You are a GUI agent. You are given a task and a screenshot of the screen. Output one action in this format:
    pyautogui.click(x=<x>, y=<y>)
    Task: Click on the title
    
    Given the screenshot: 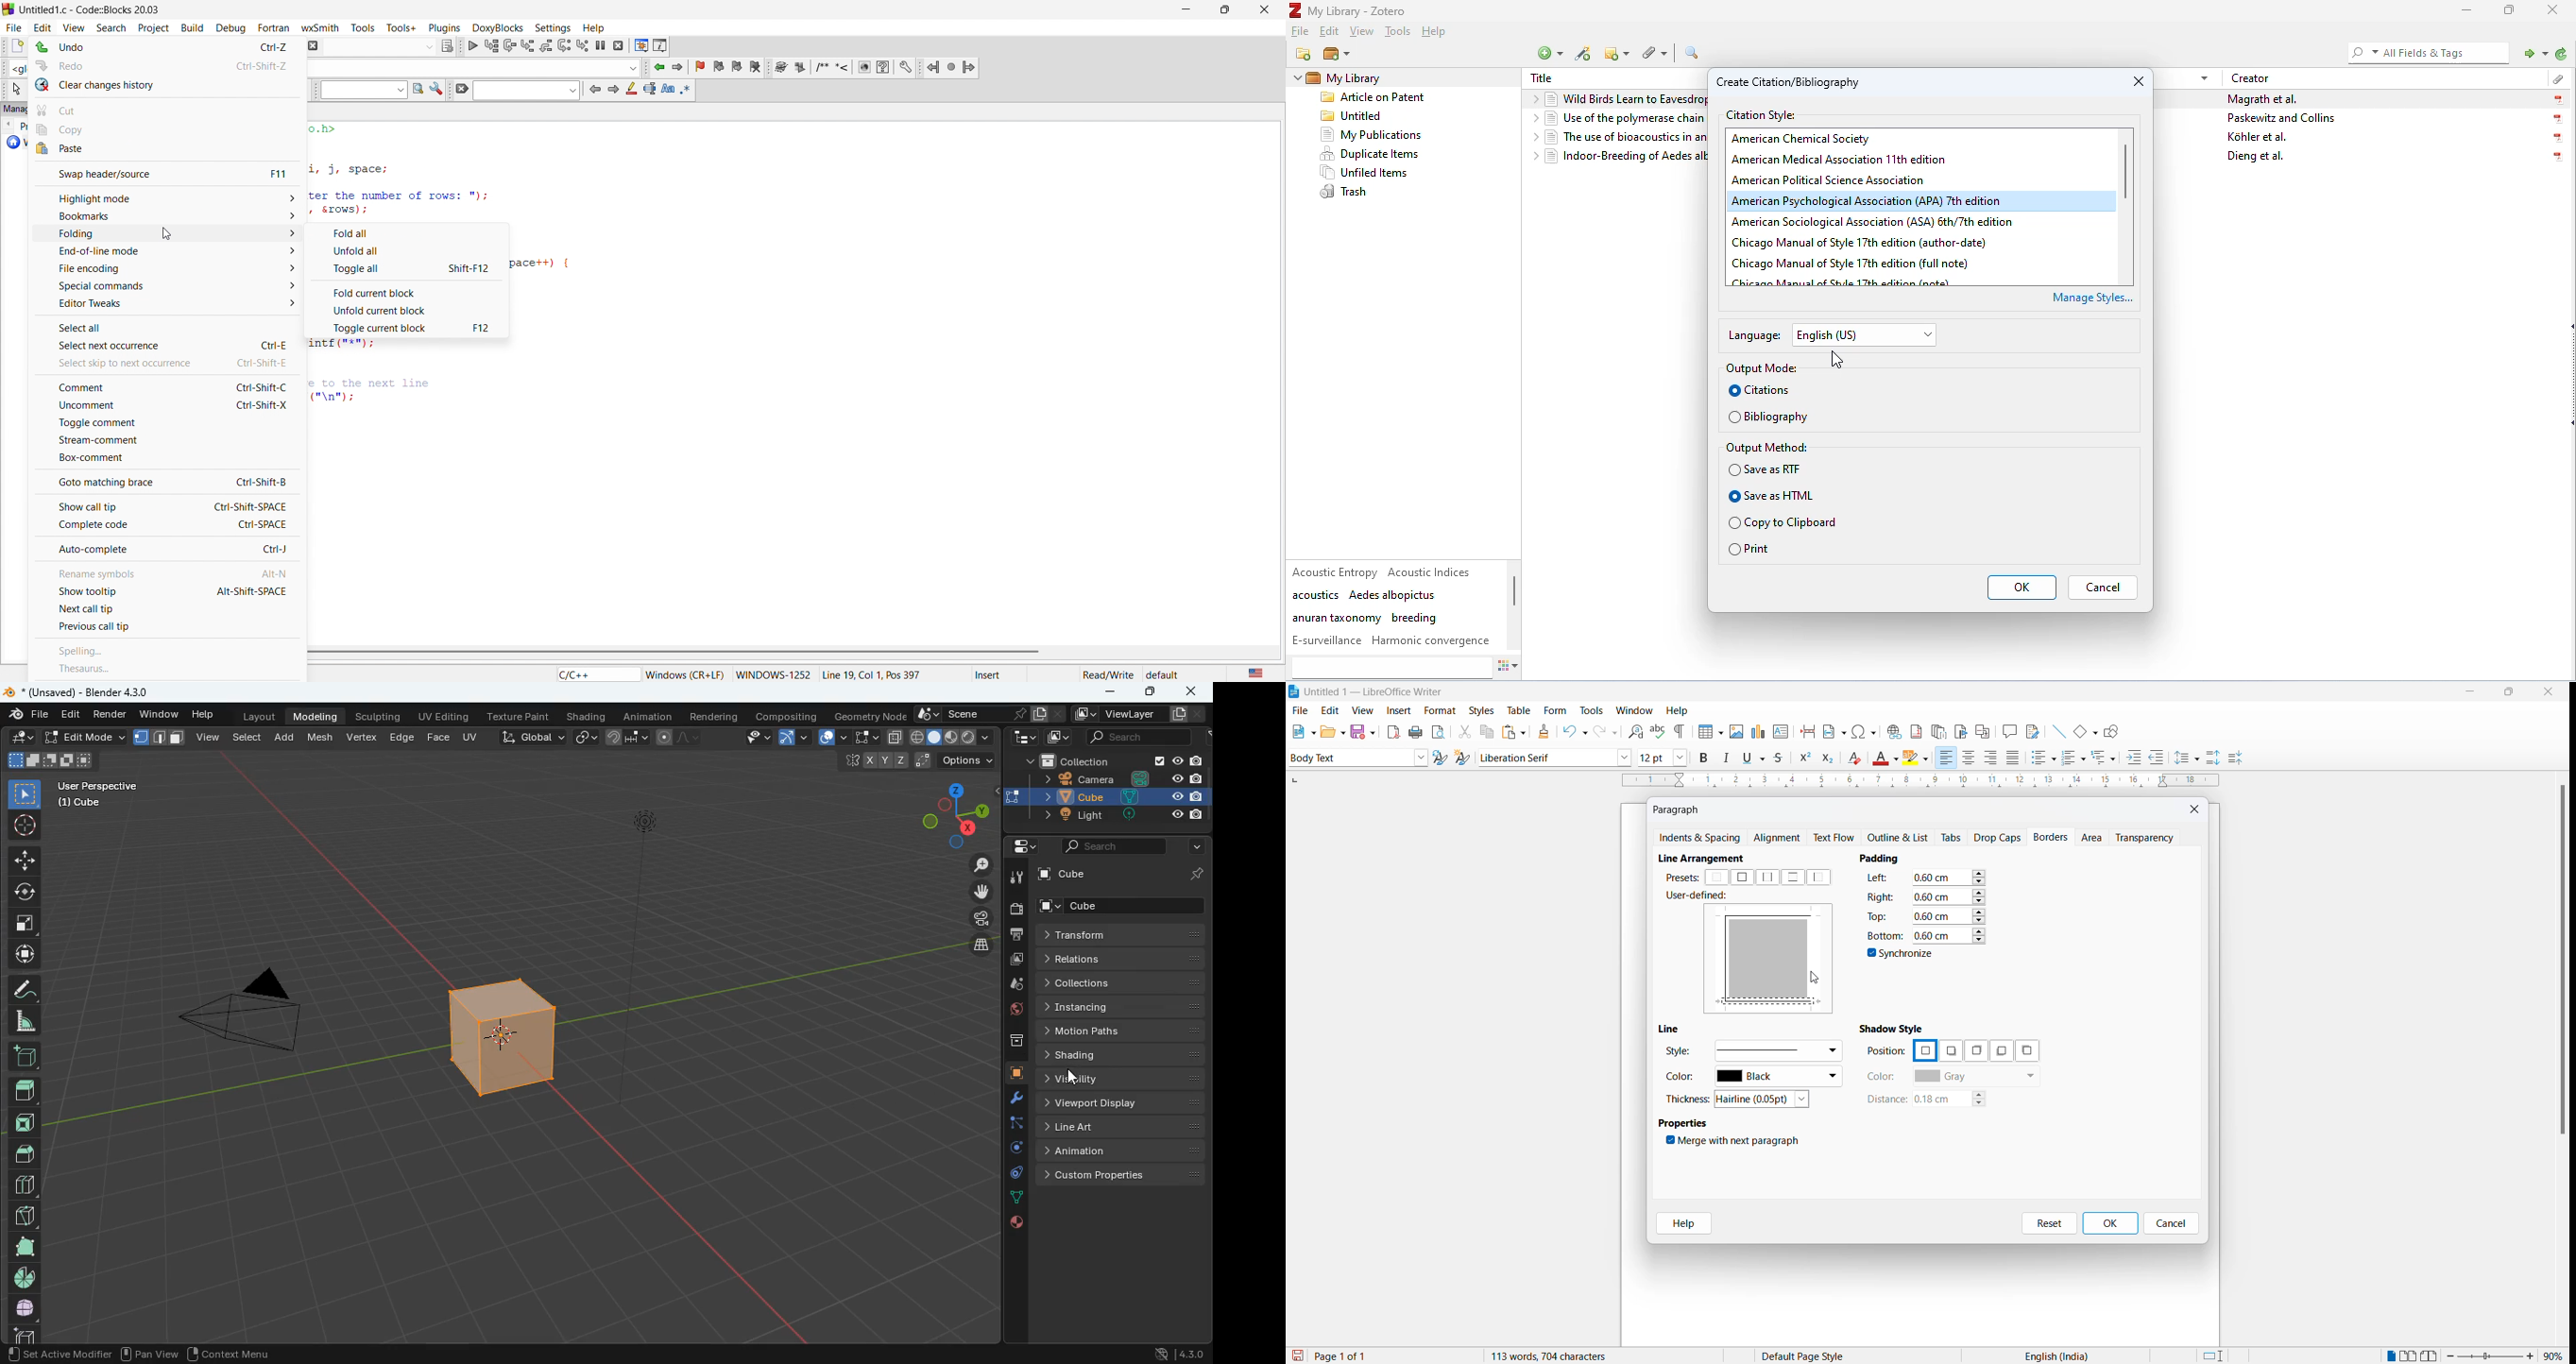 What is the action you would take?
    pyautogui.click(x=1542, y=78)
    